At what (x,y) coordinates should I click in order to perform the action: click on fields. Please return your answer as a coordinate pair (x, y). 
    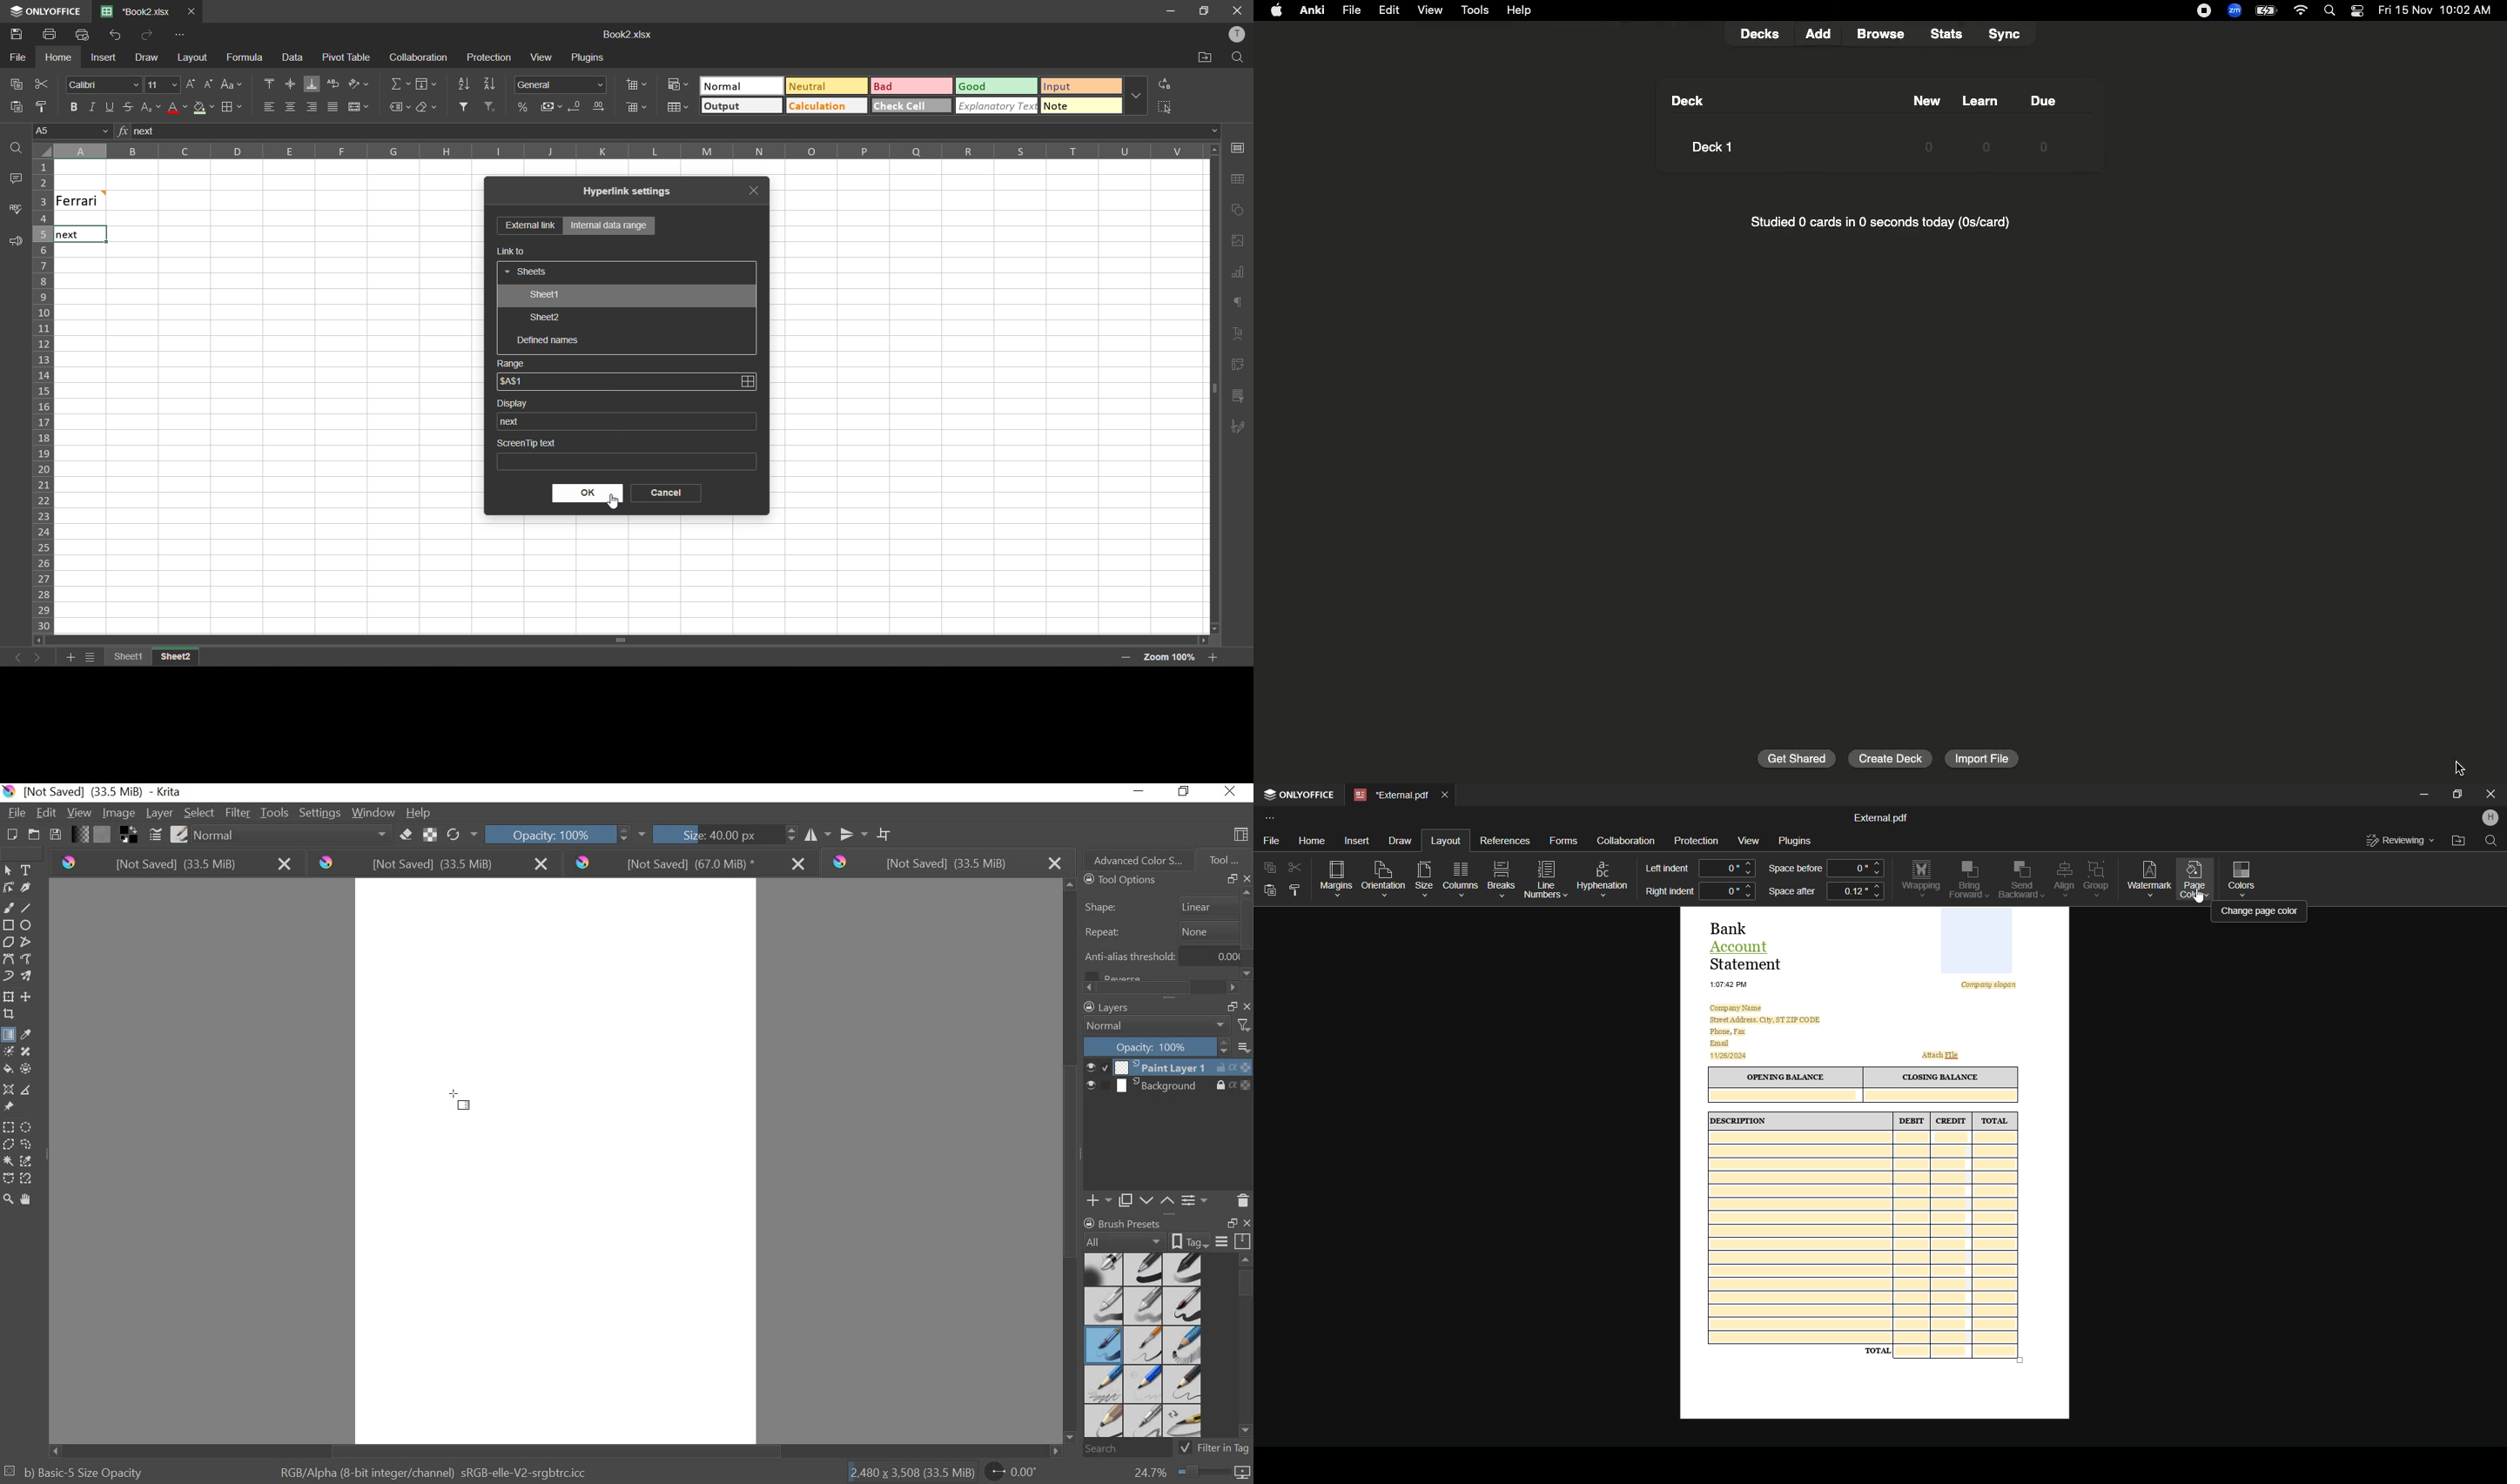
    Looking at the image, I should click on (426, 86).